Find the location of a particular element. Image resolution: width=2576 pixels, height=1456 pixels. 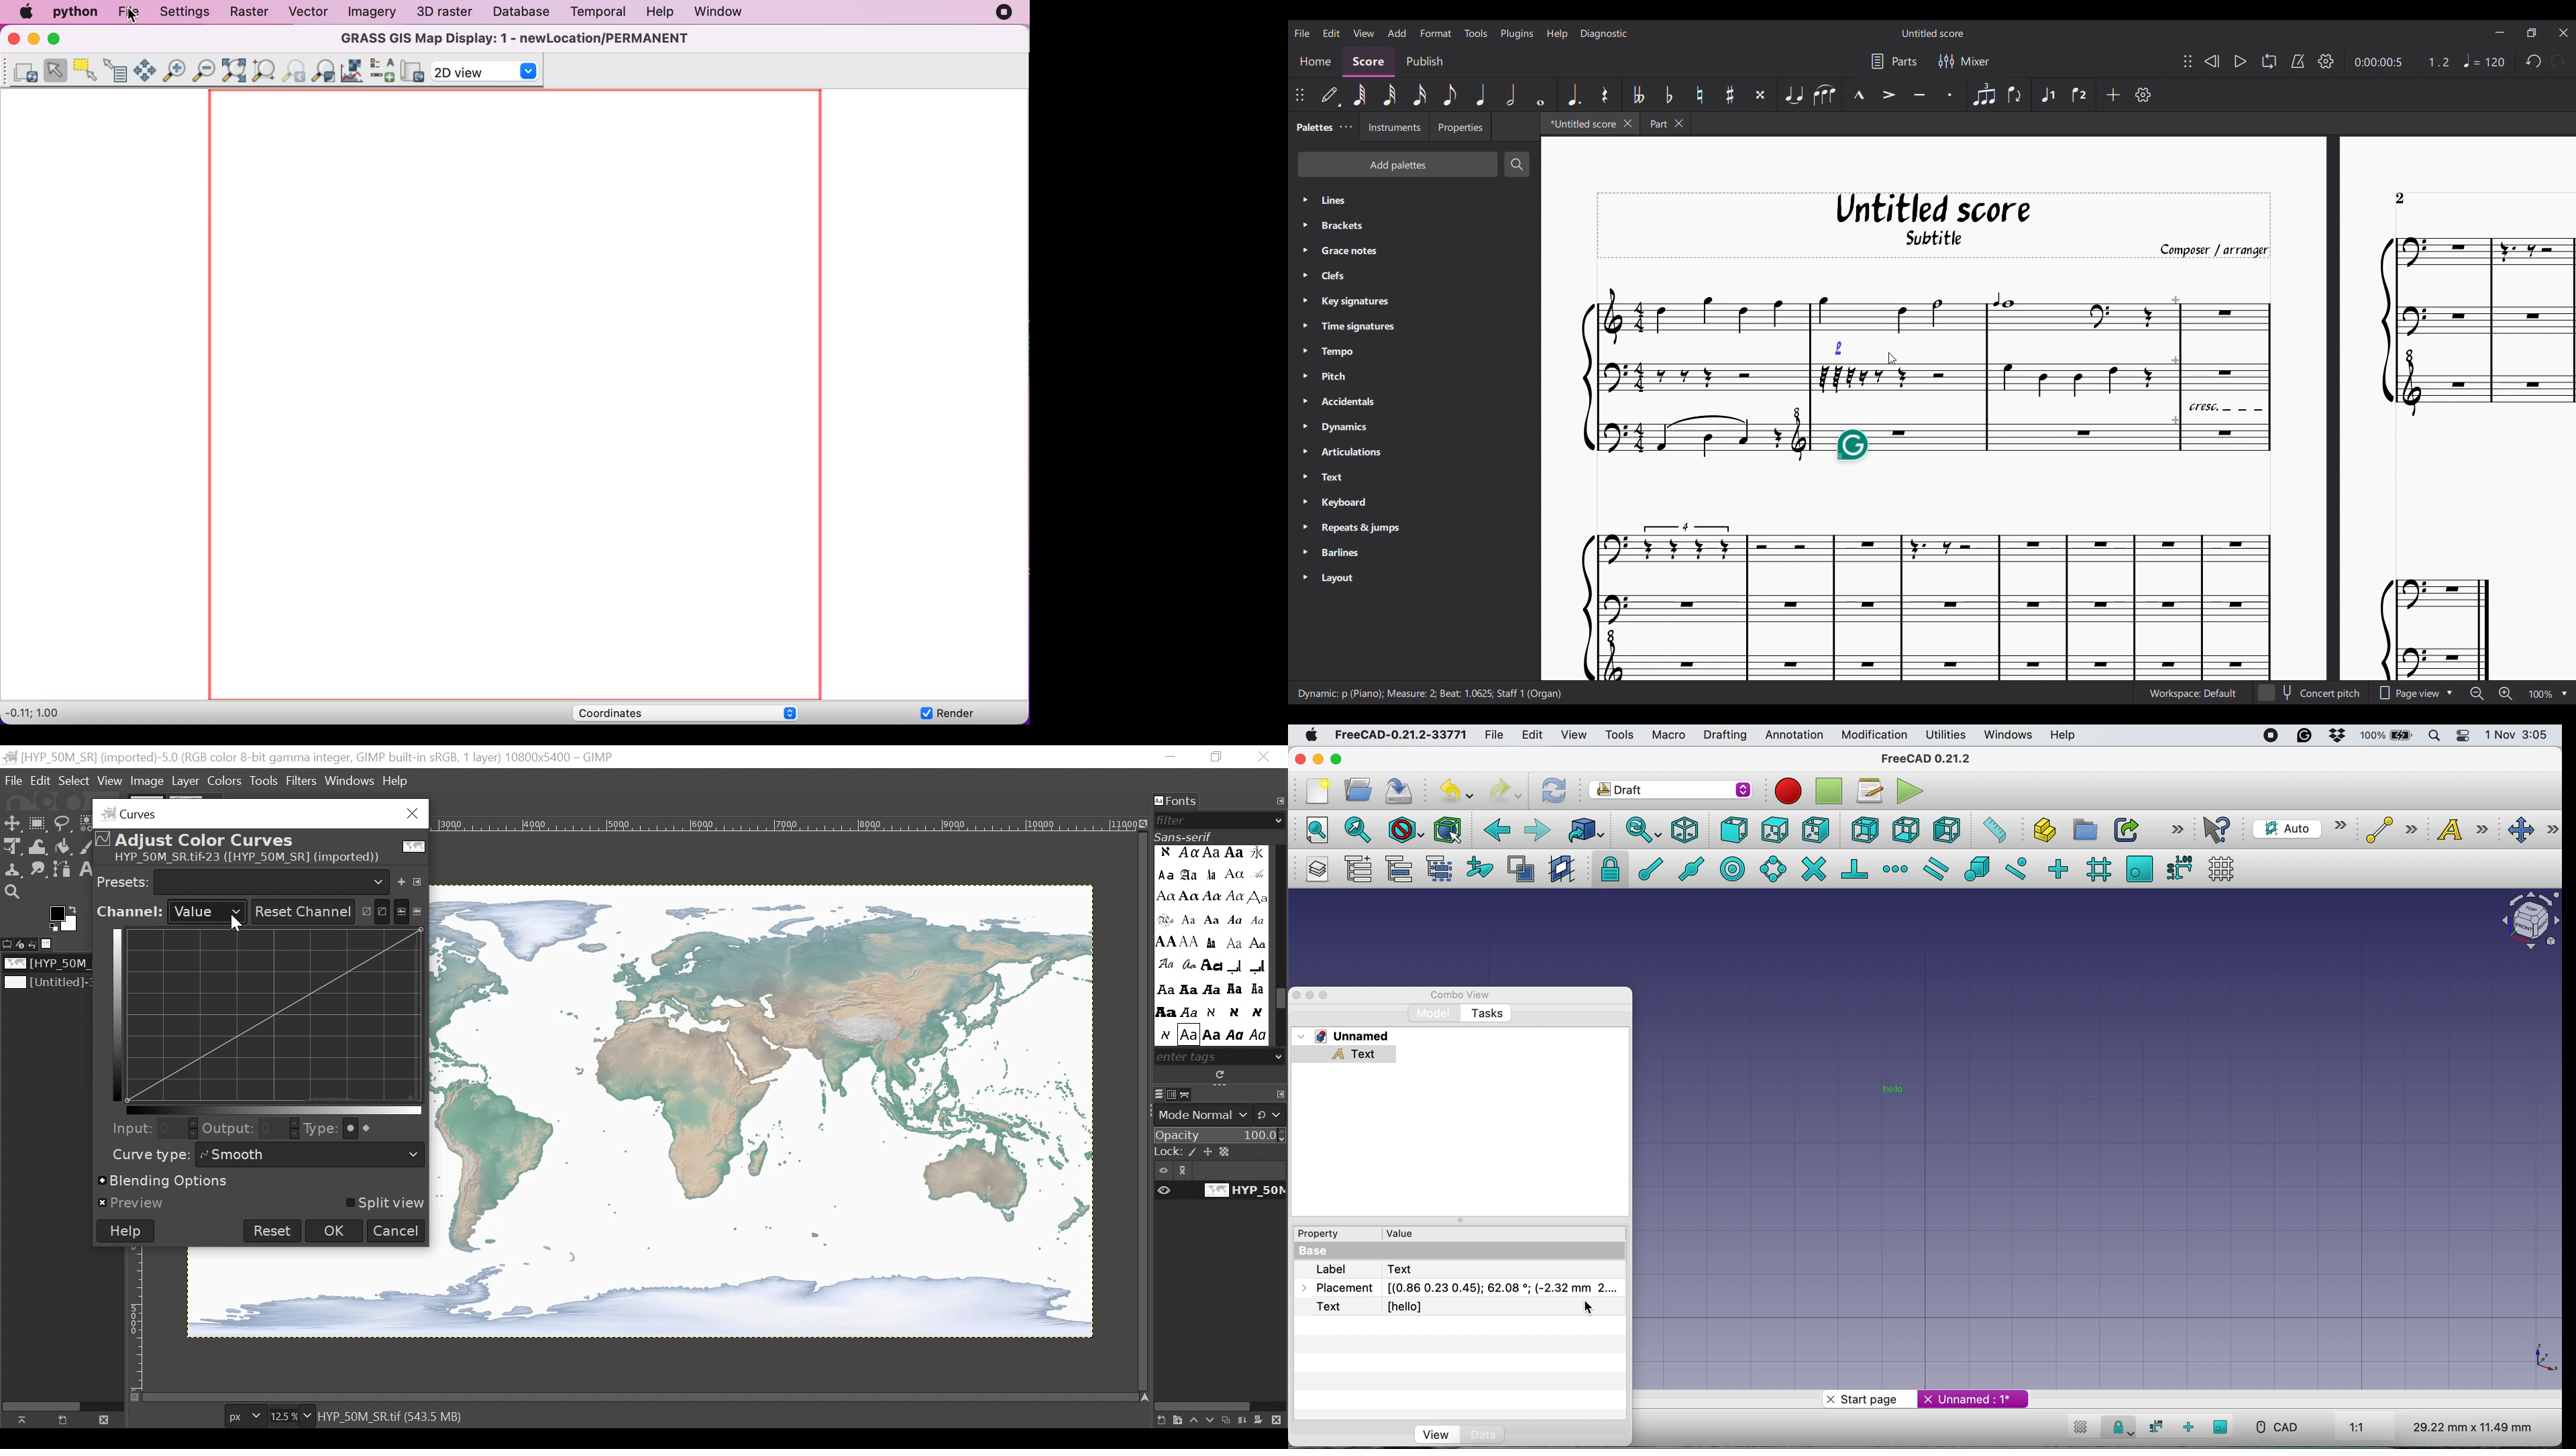

minimise is located at coordinates (1318, 760).